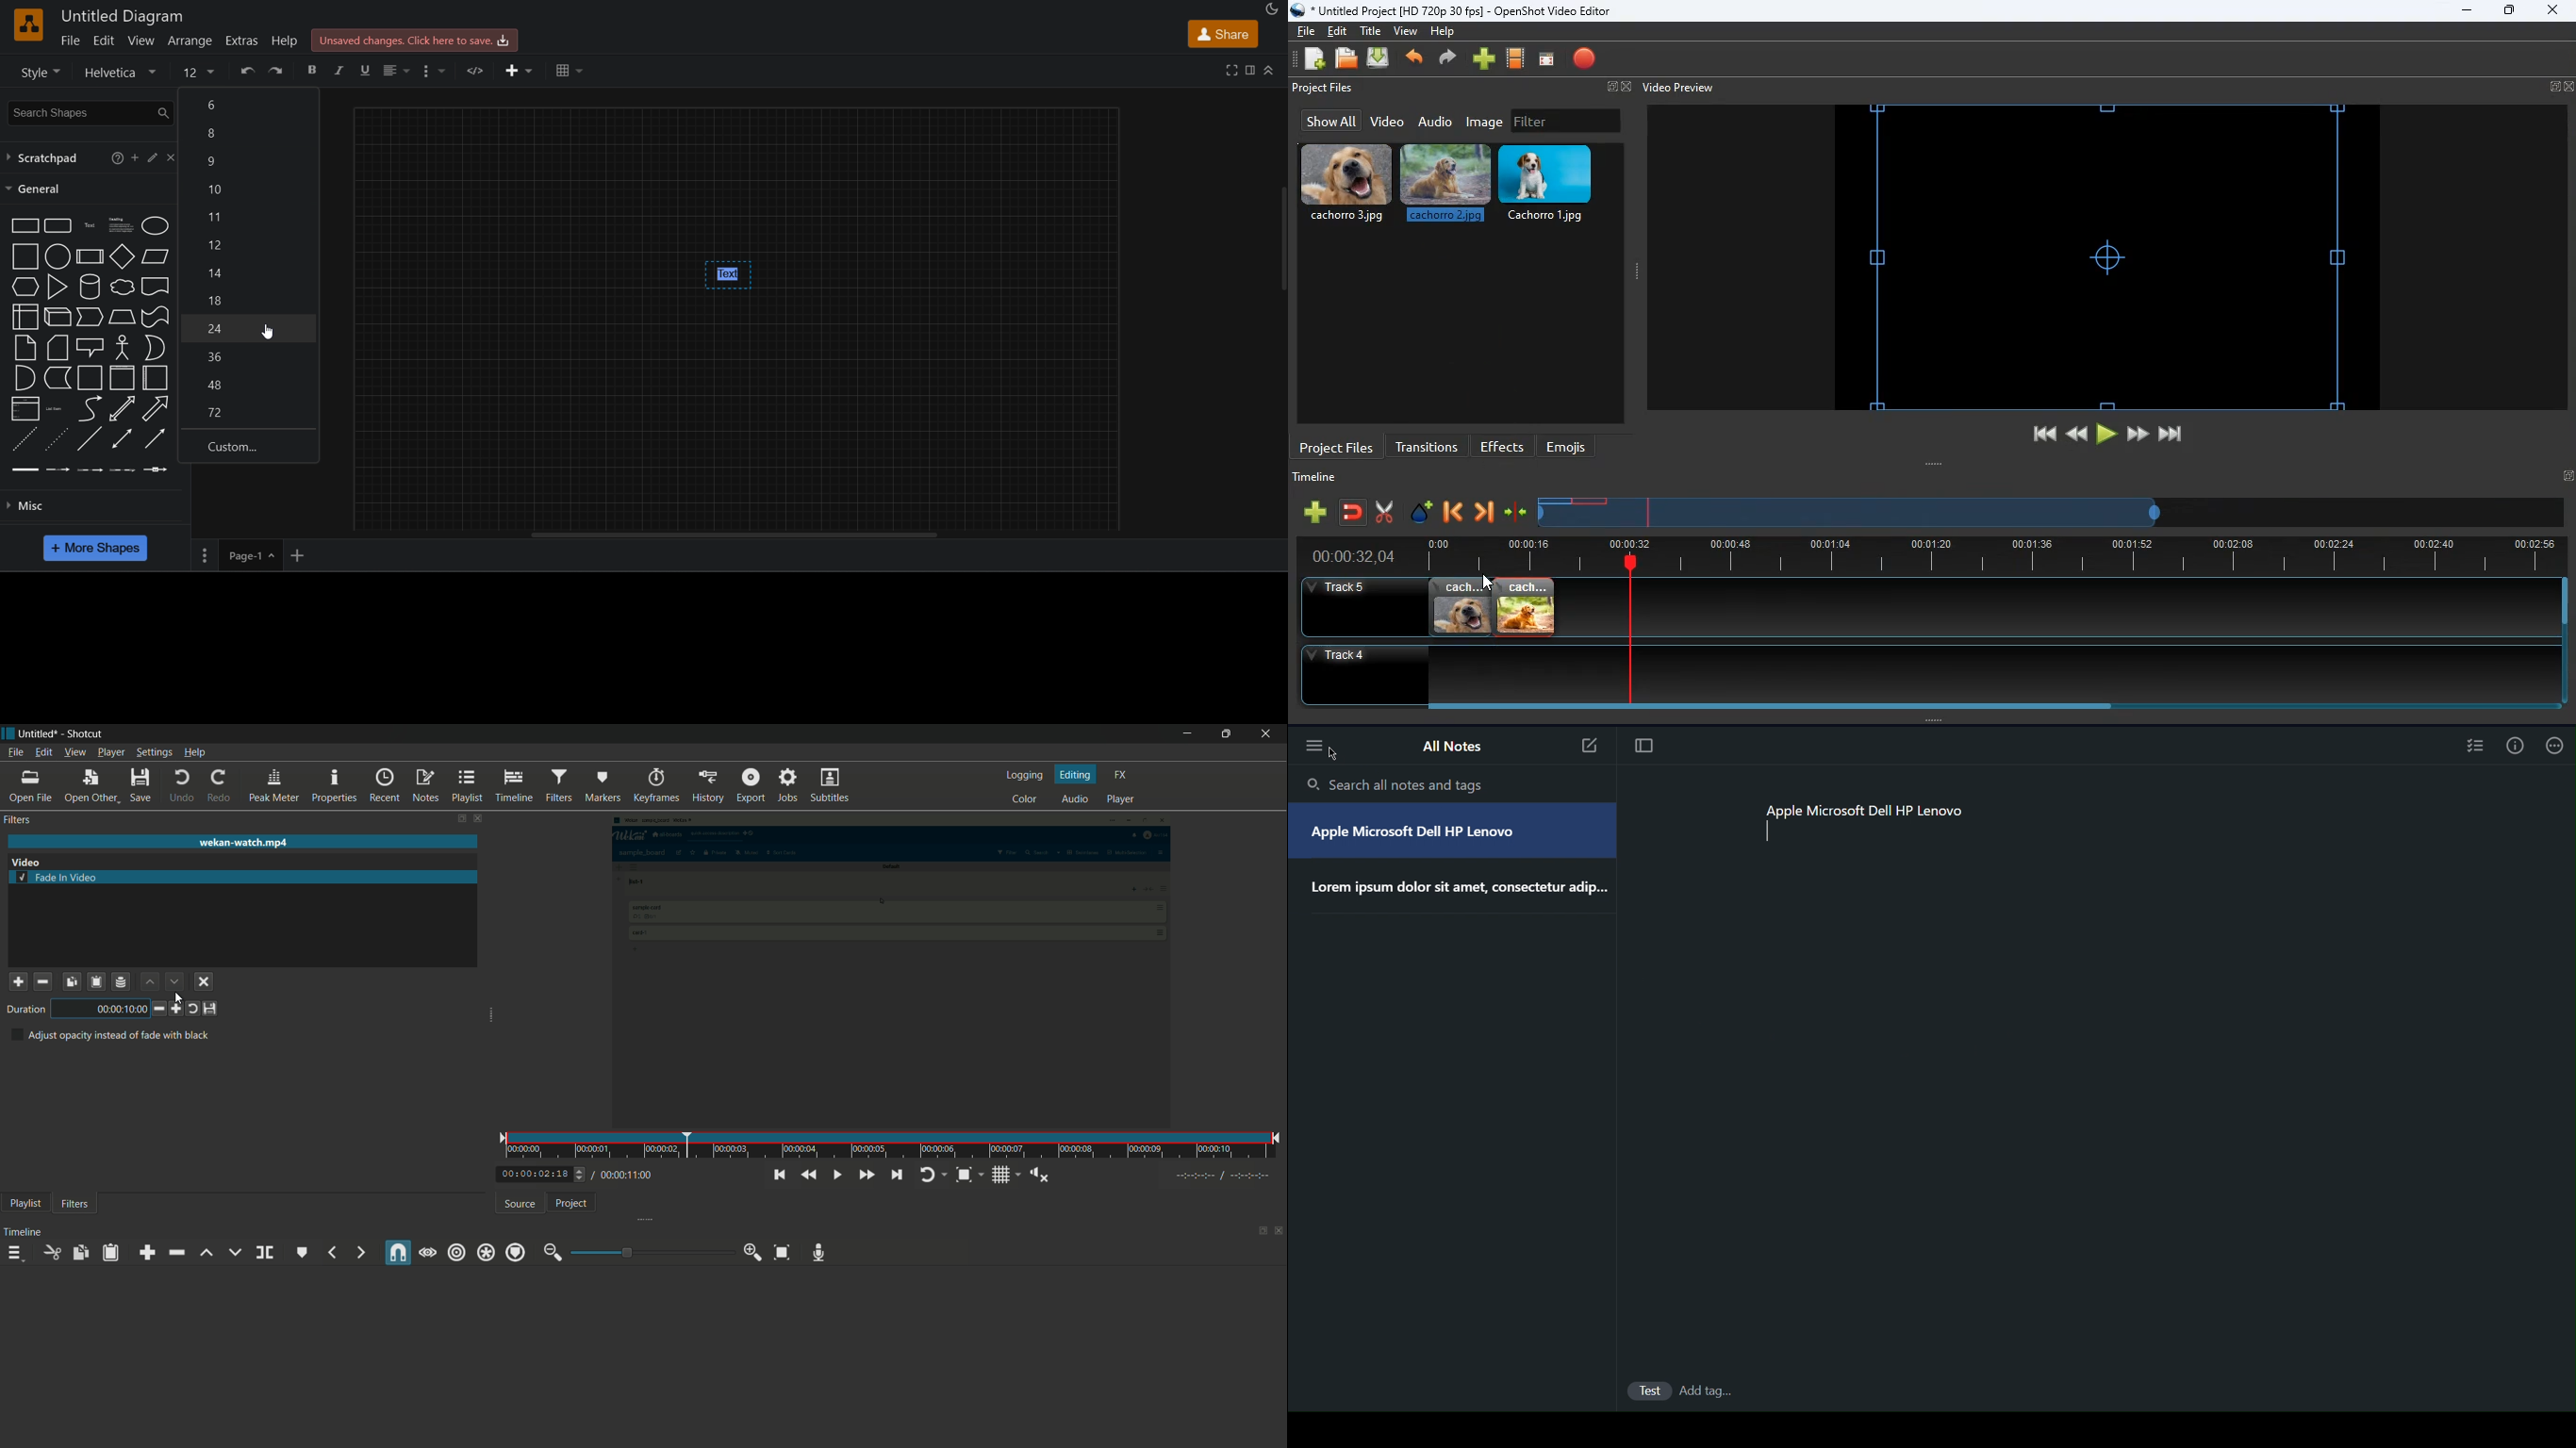  What do you see at coordinates (58, 317) in the screenshot?
I see `Cube` at bounding box center [58, 317].